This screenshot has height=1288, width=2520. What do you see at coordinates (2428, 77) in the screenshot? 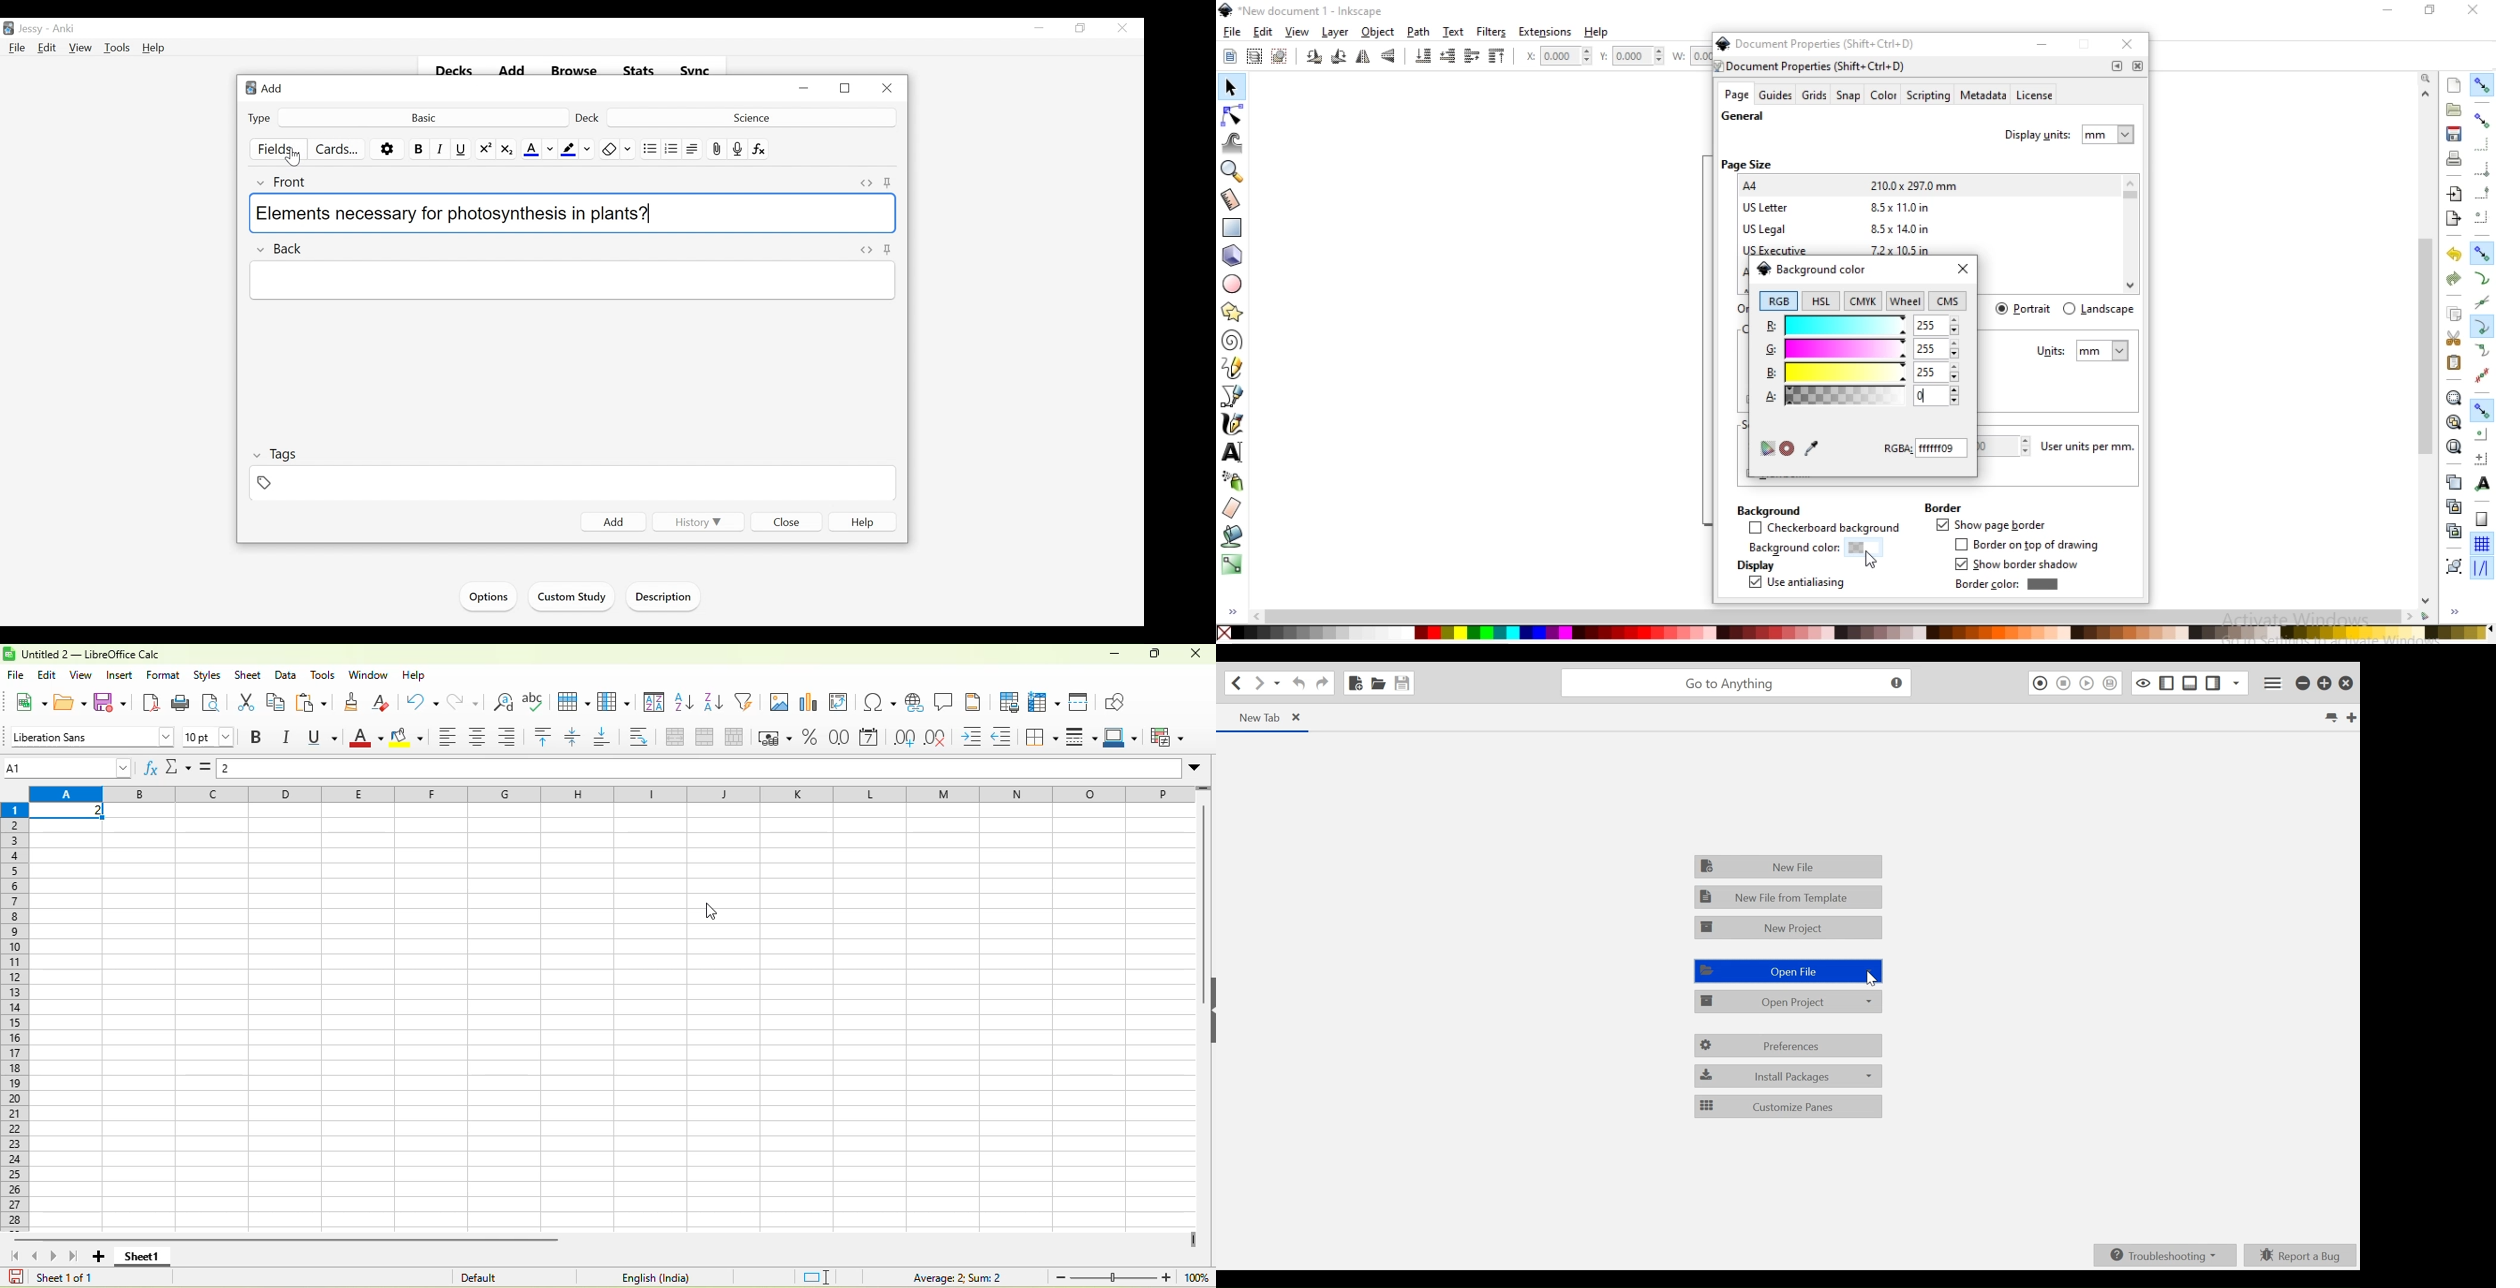
I see `zoom` at bounding box center [2428, 77].